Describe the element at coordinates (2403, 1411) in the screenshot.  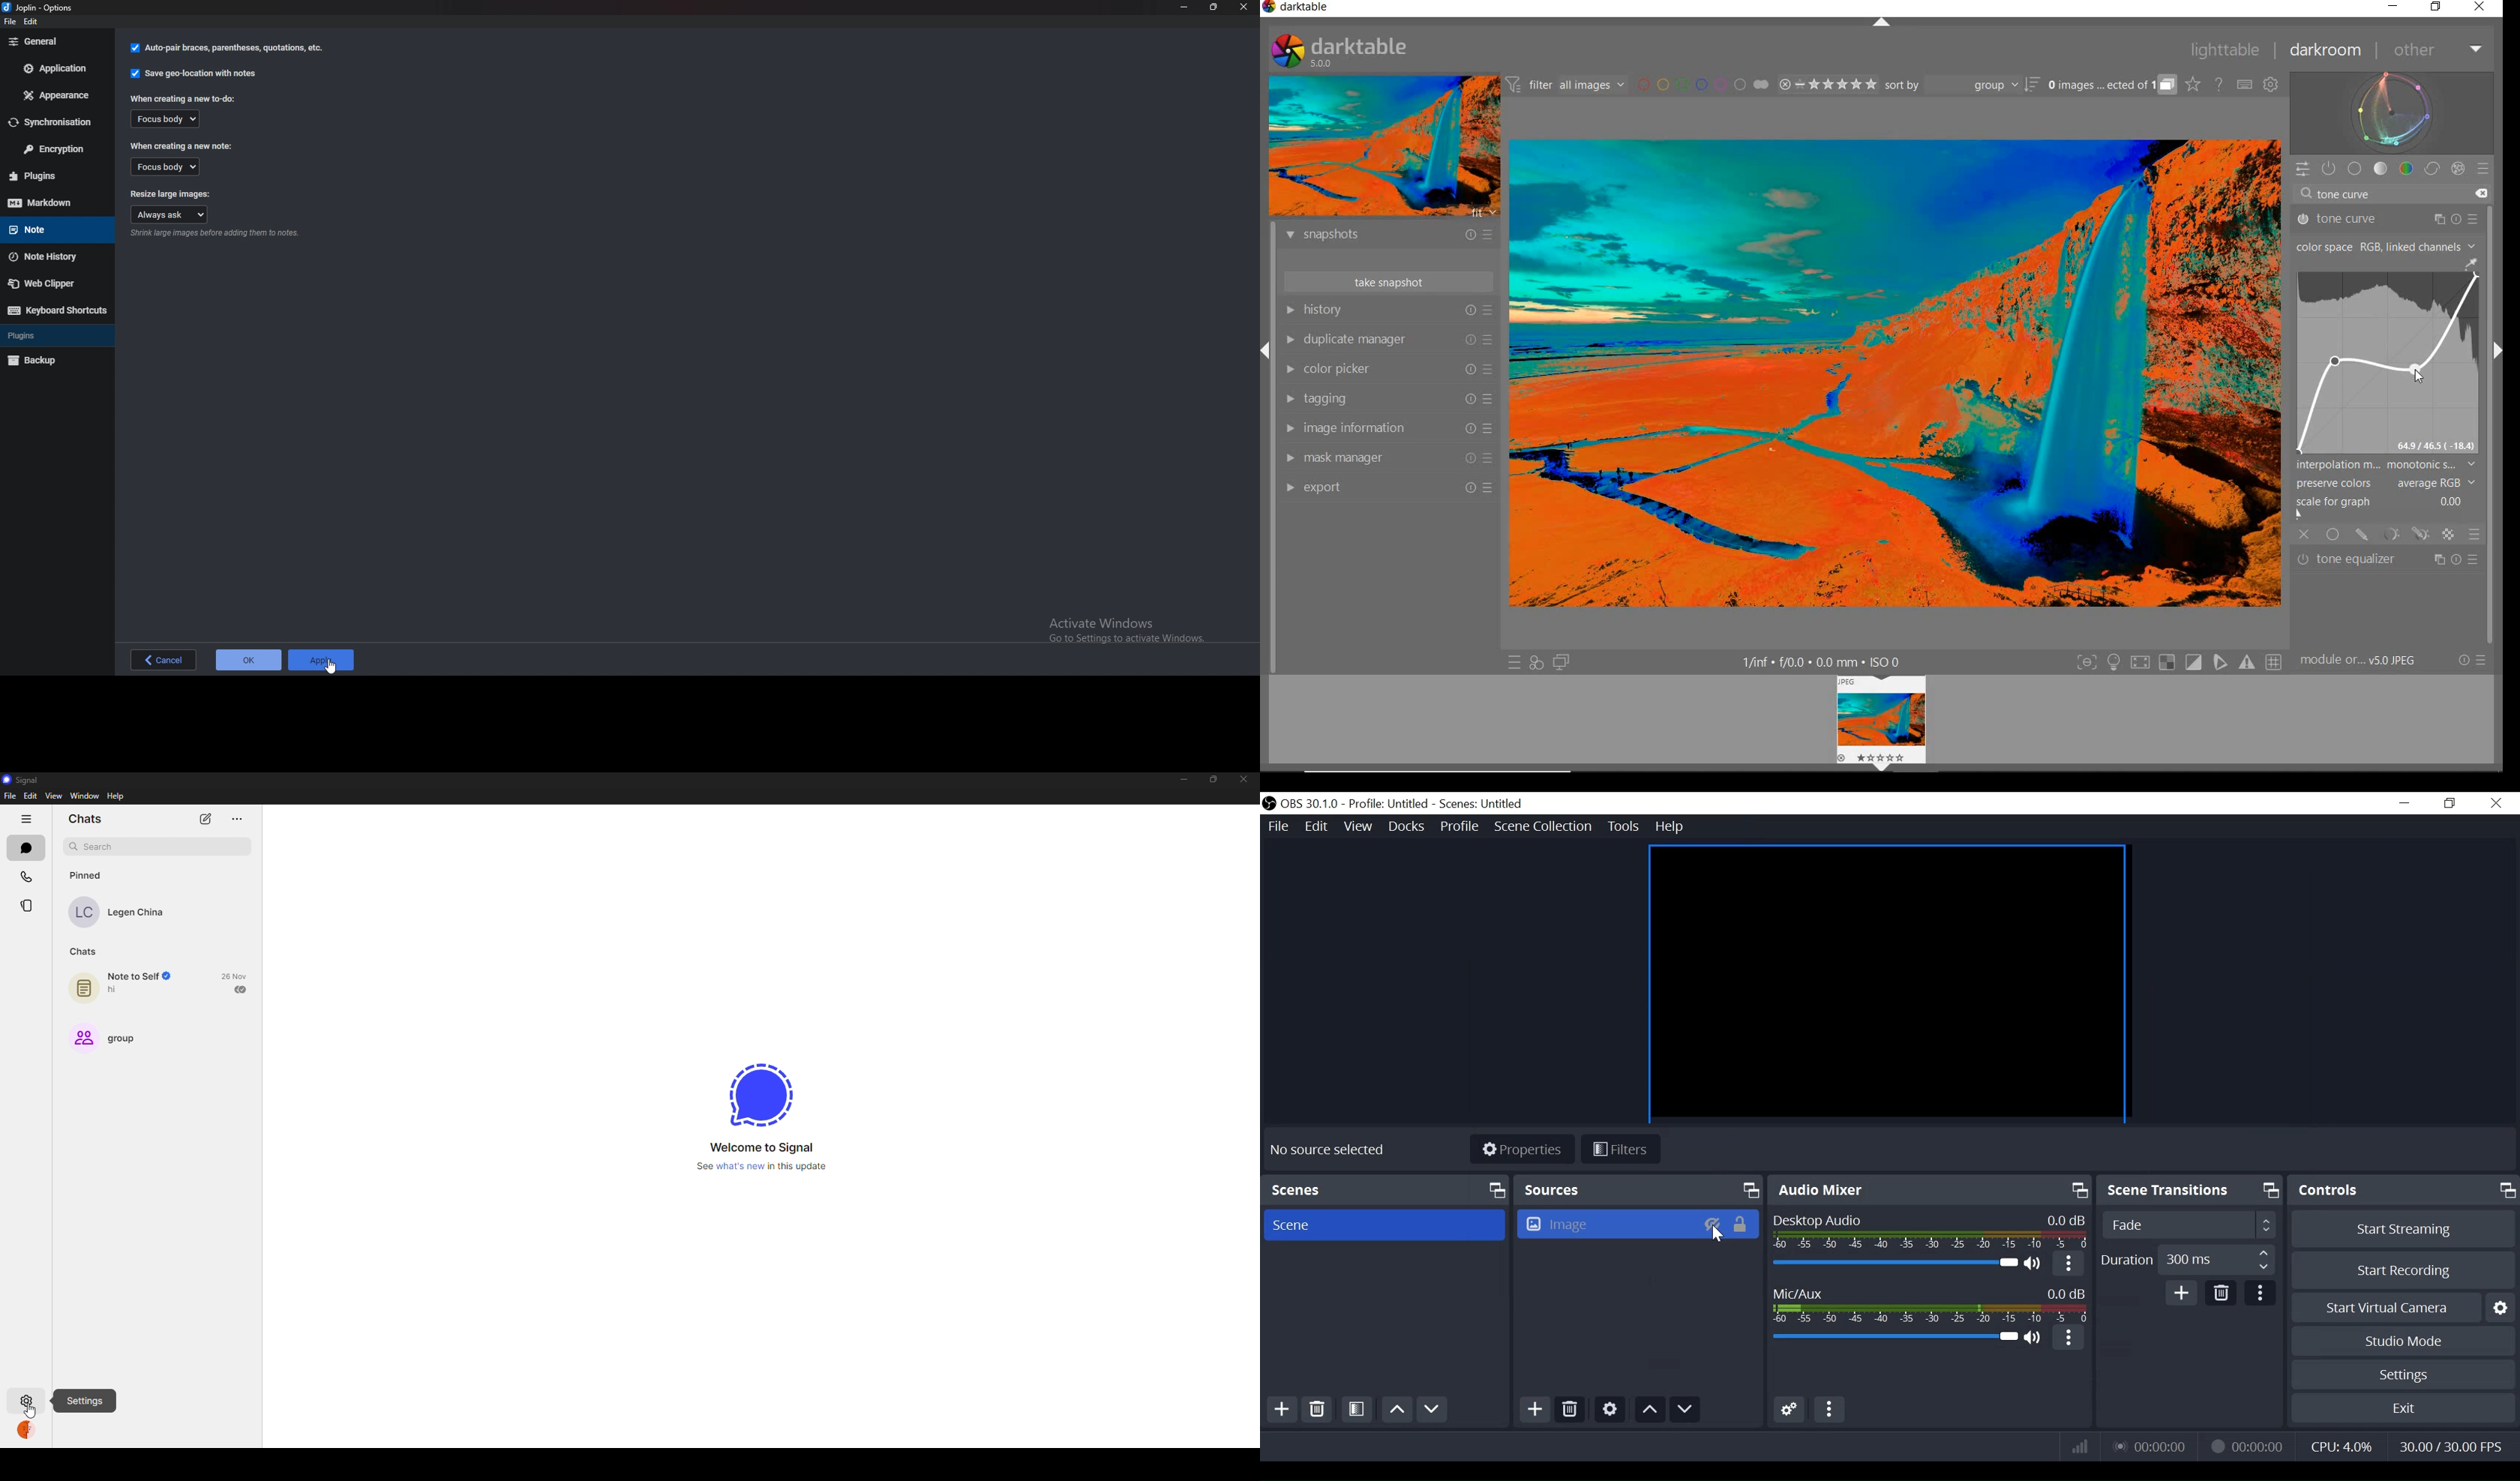
I see `Exit` at that location.